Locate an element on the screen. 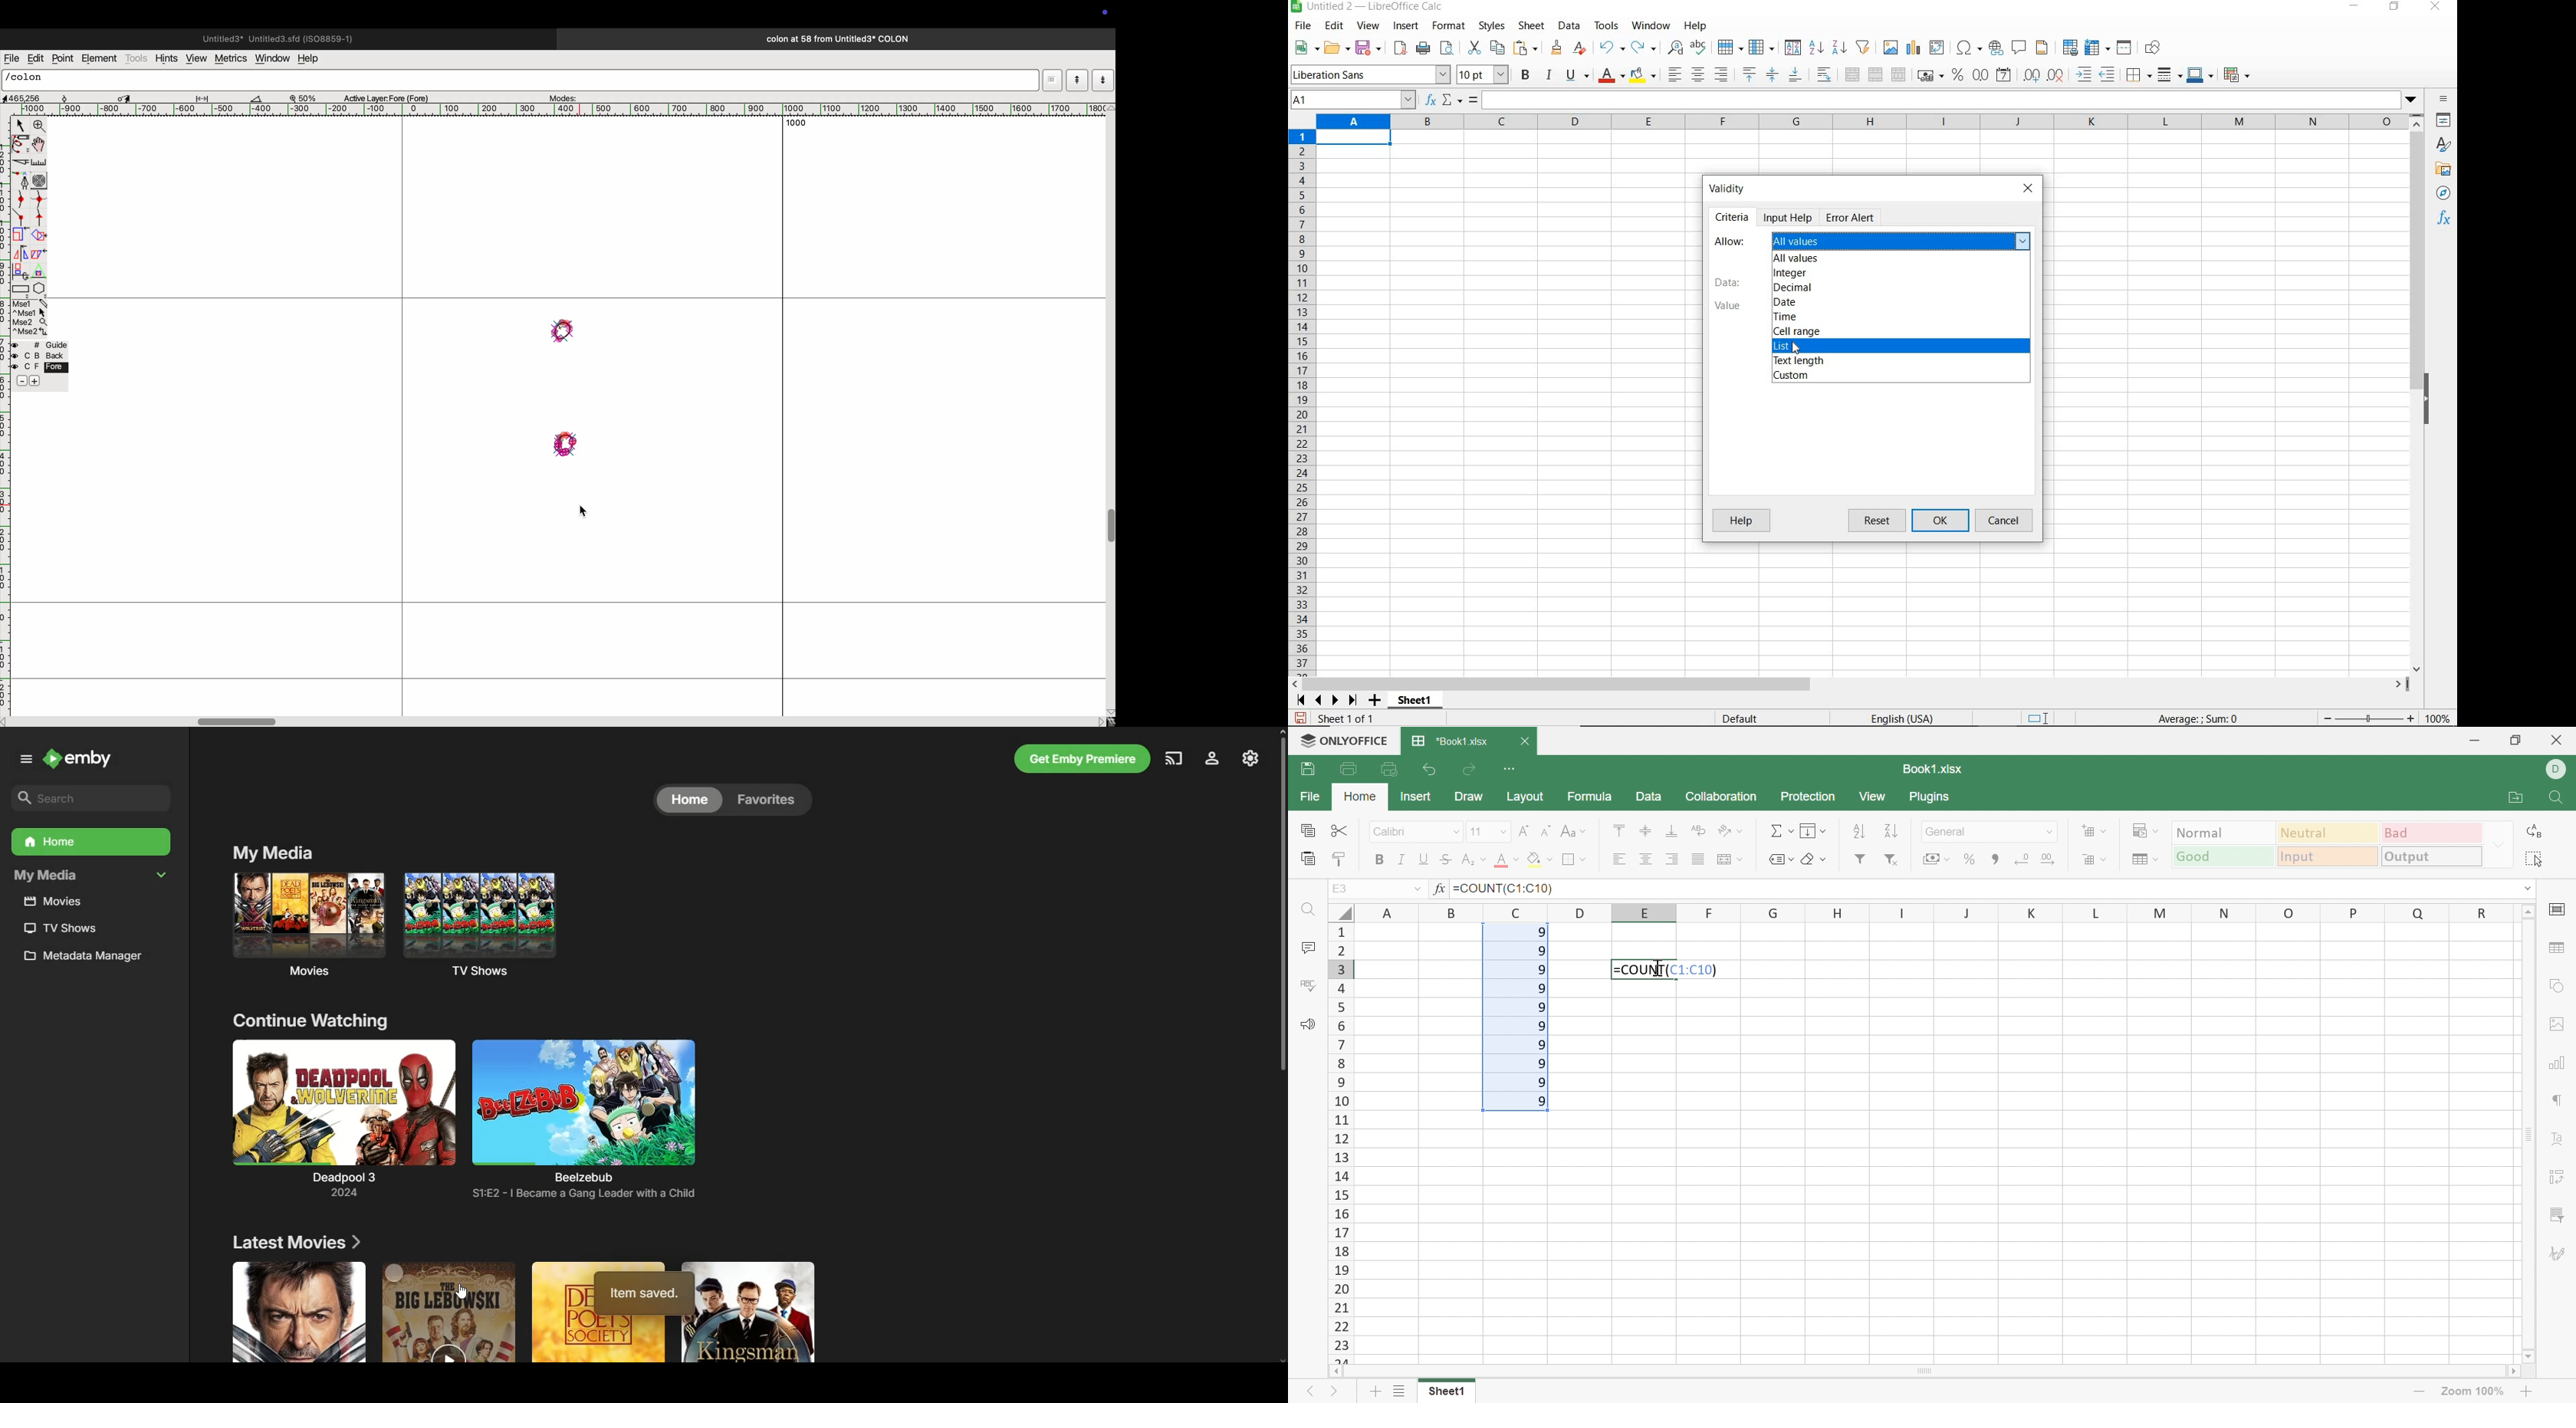 This screenshot has width=2576, height=1428. untitled page is located at coordinates (277, 37).